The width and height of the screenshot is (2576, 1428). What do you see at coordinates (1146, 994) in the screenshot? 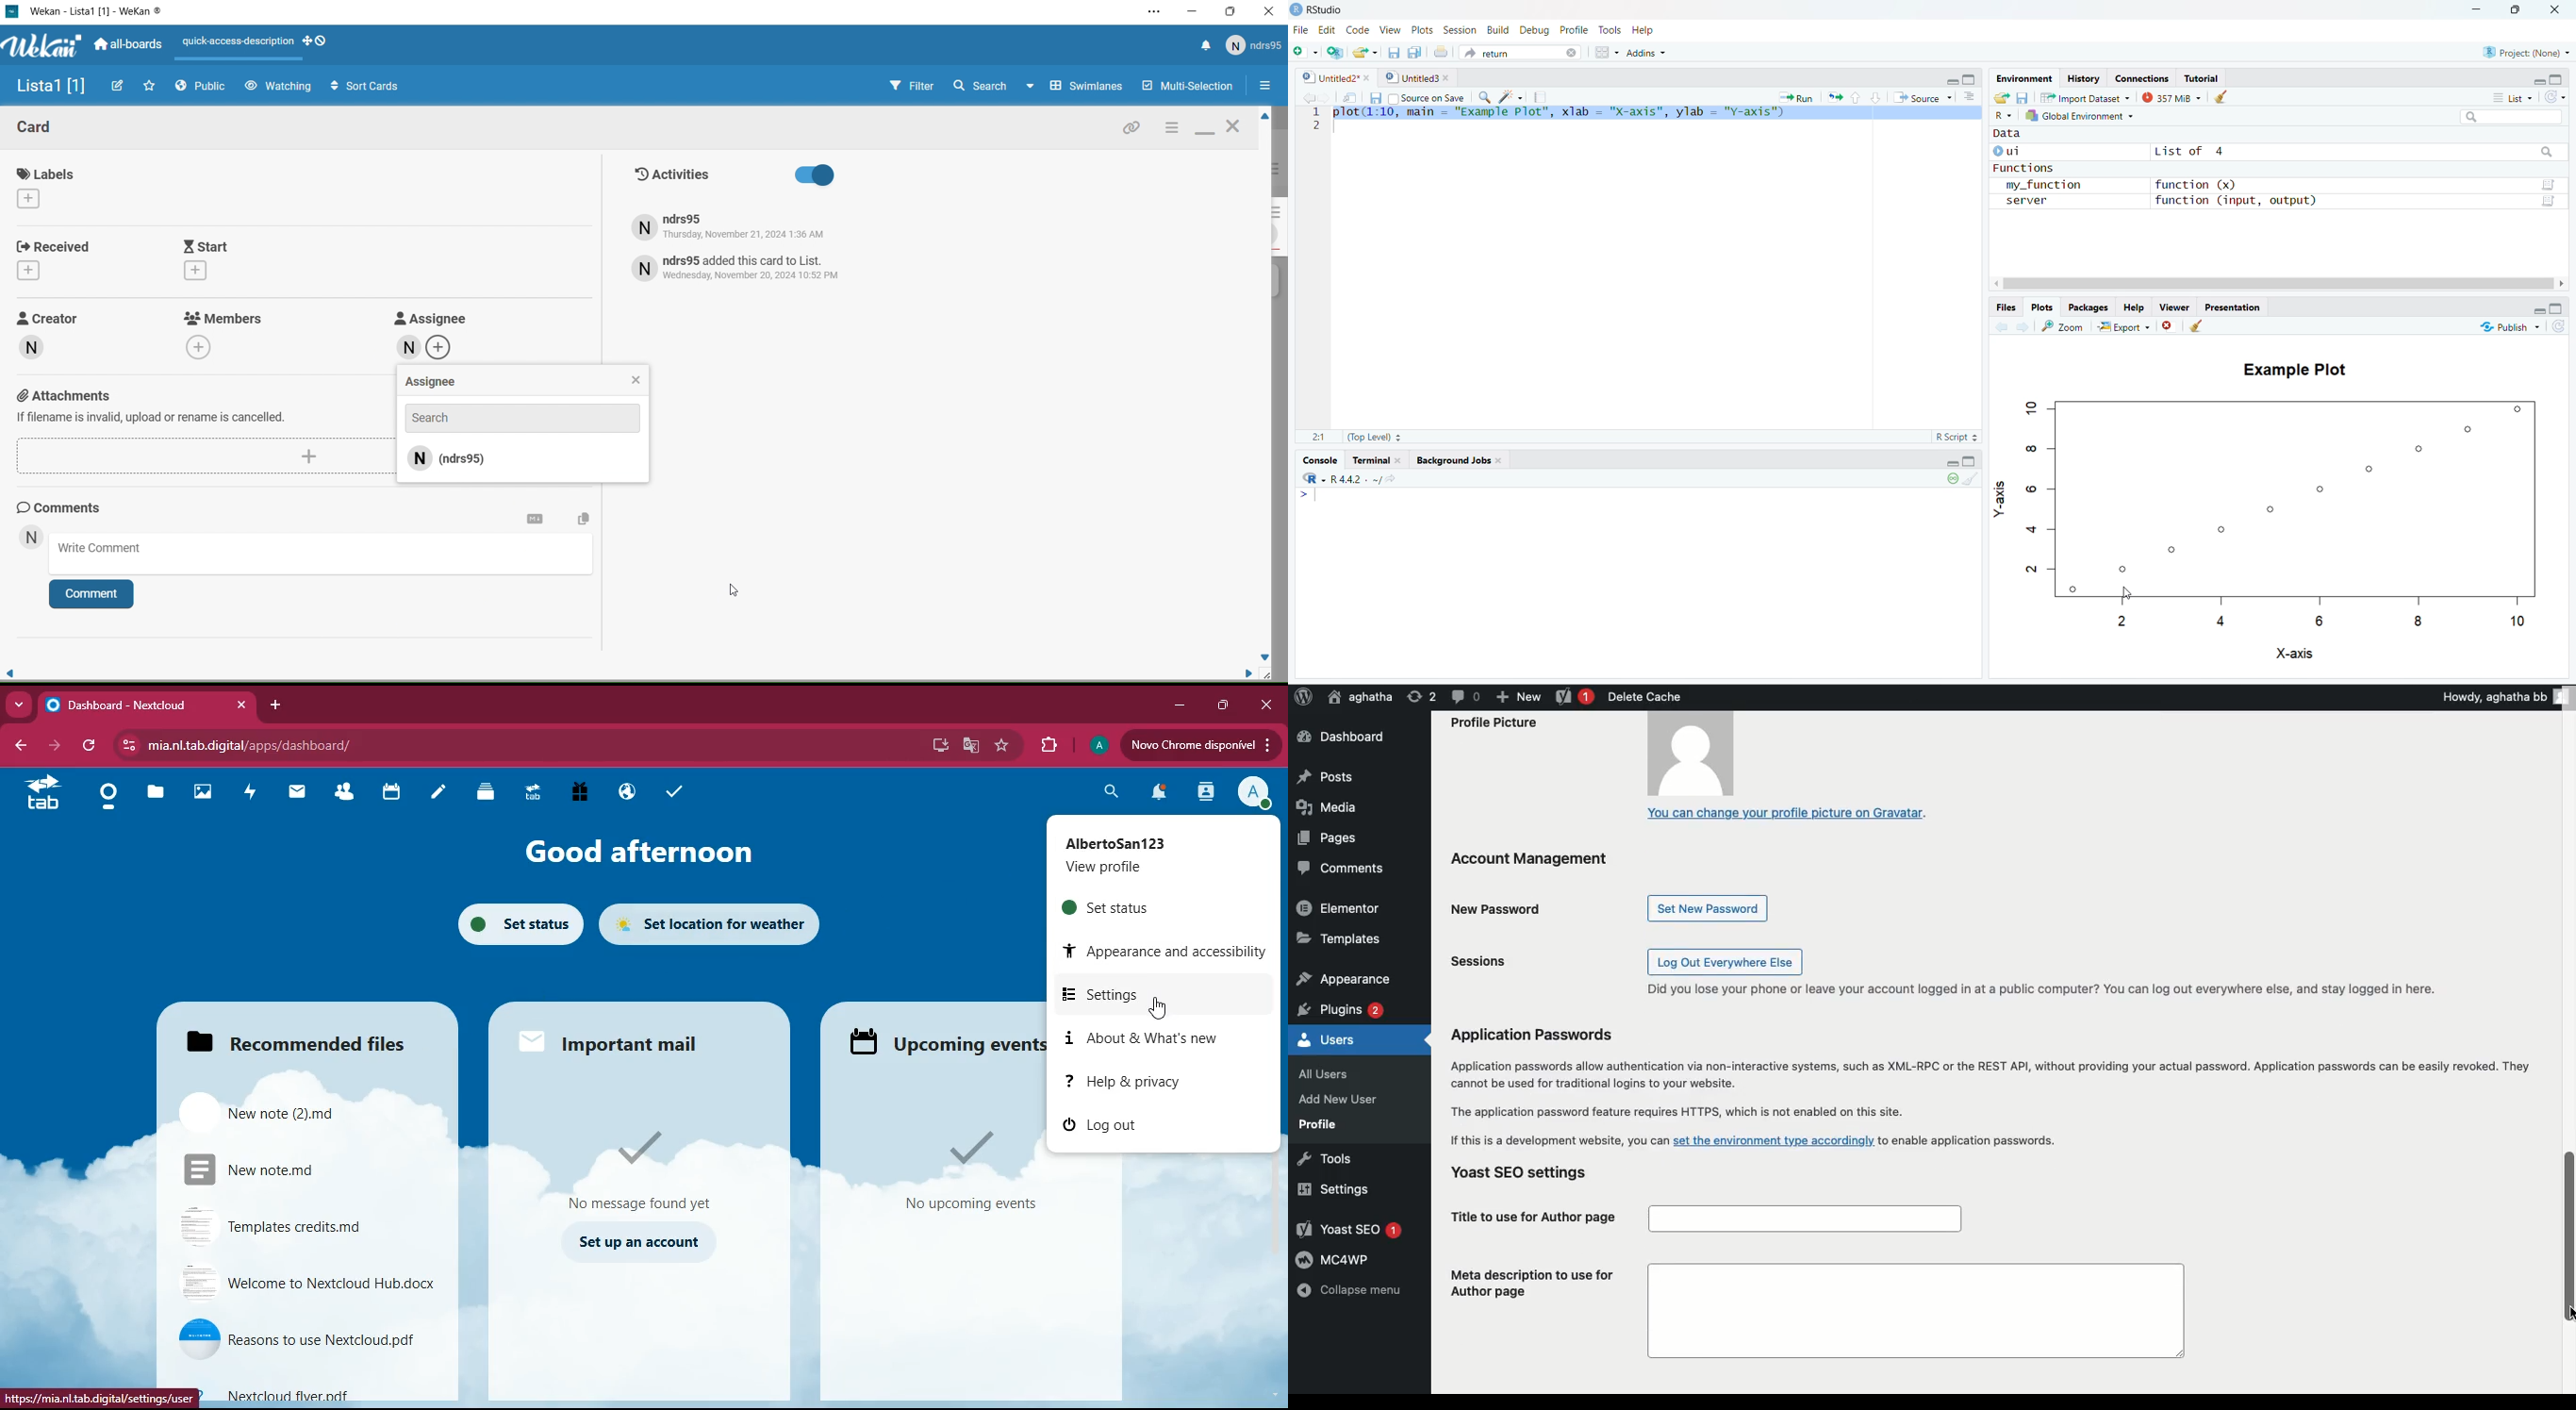
I see `settings` at bounding box center [1146, 994].